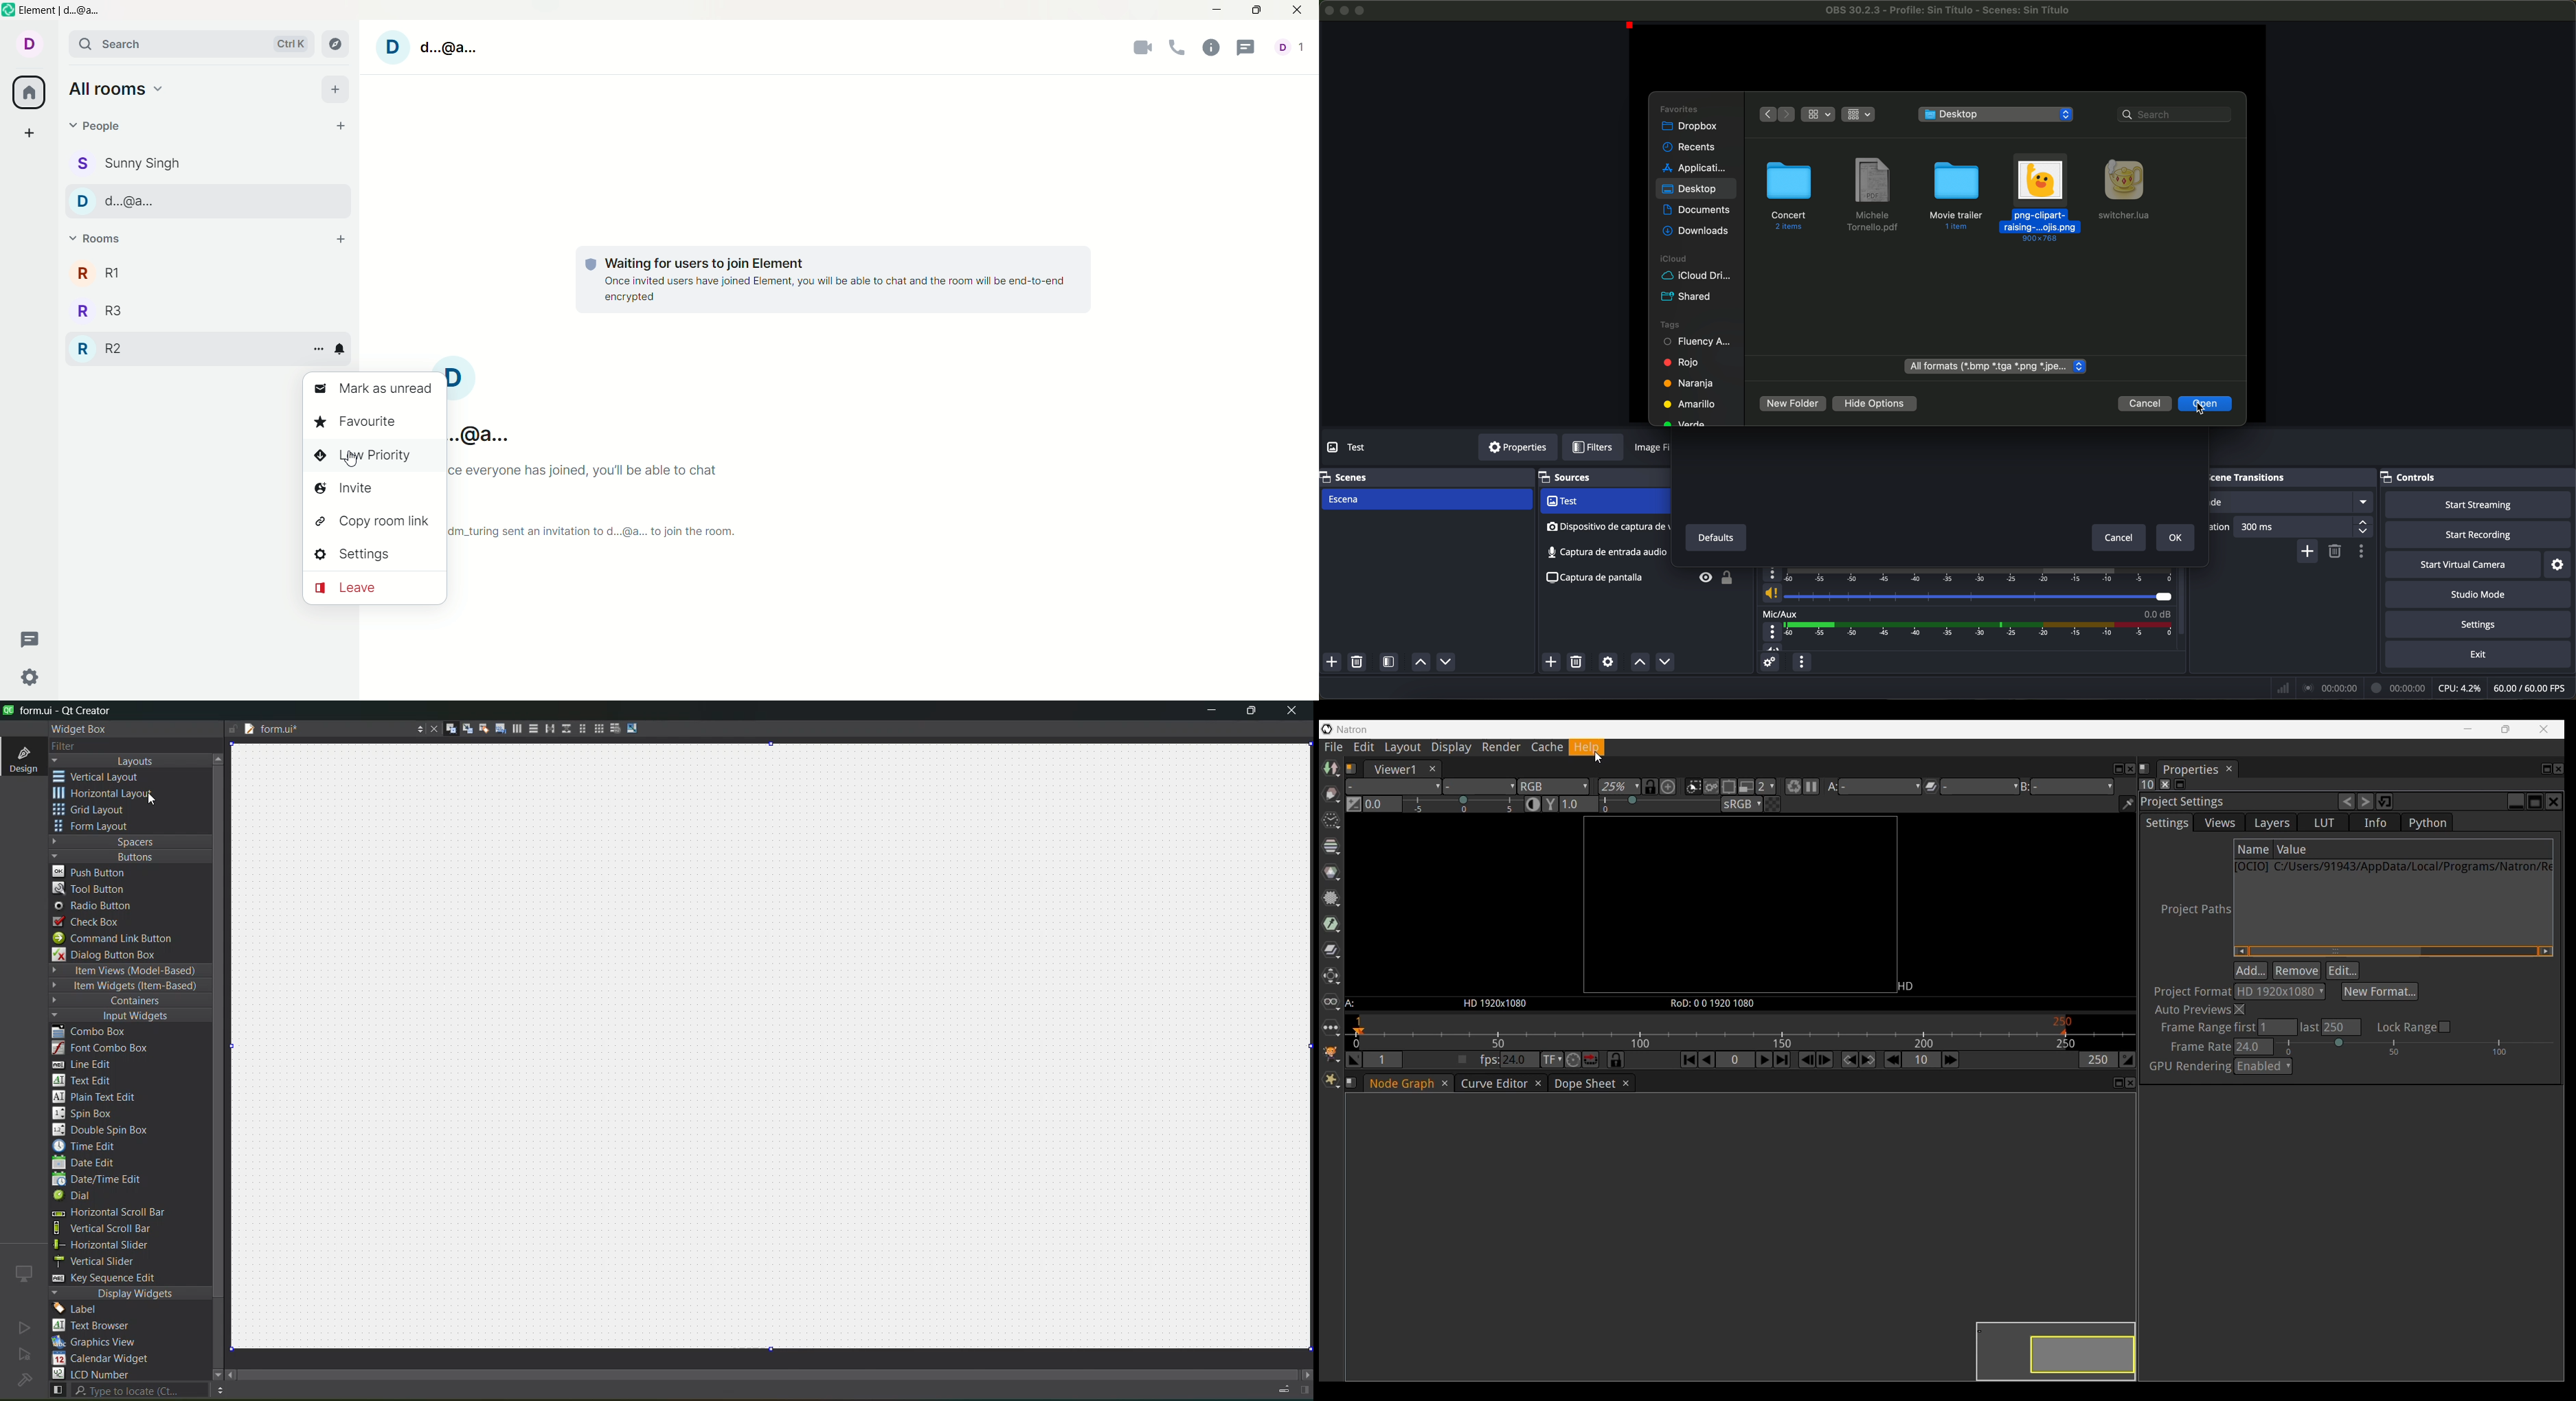 The image size is (2576, 1428). Describe the element at coordinates (1599, 448) in the screenshot. I see `filters` at that location.